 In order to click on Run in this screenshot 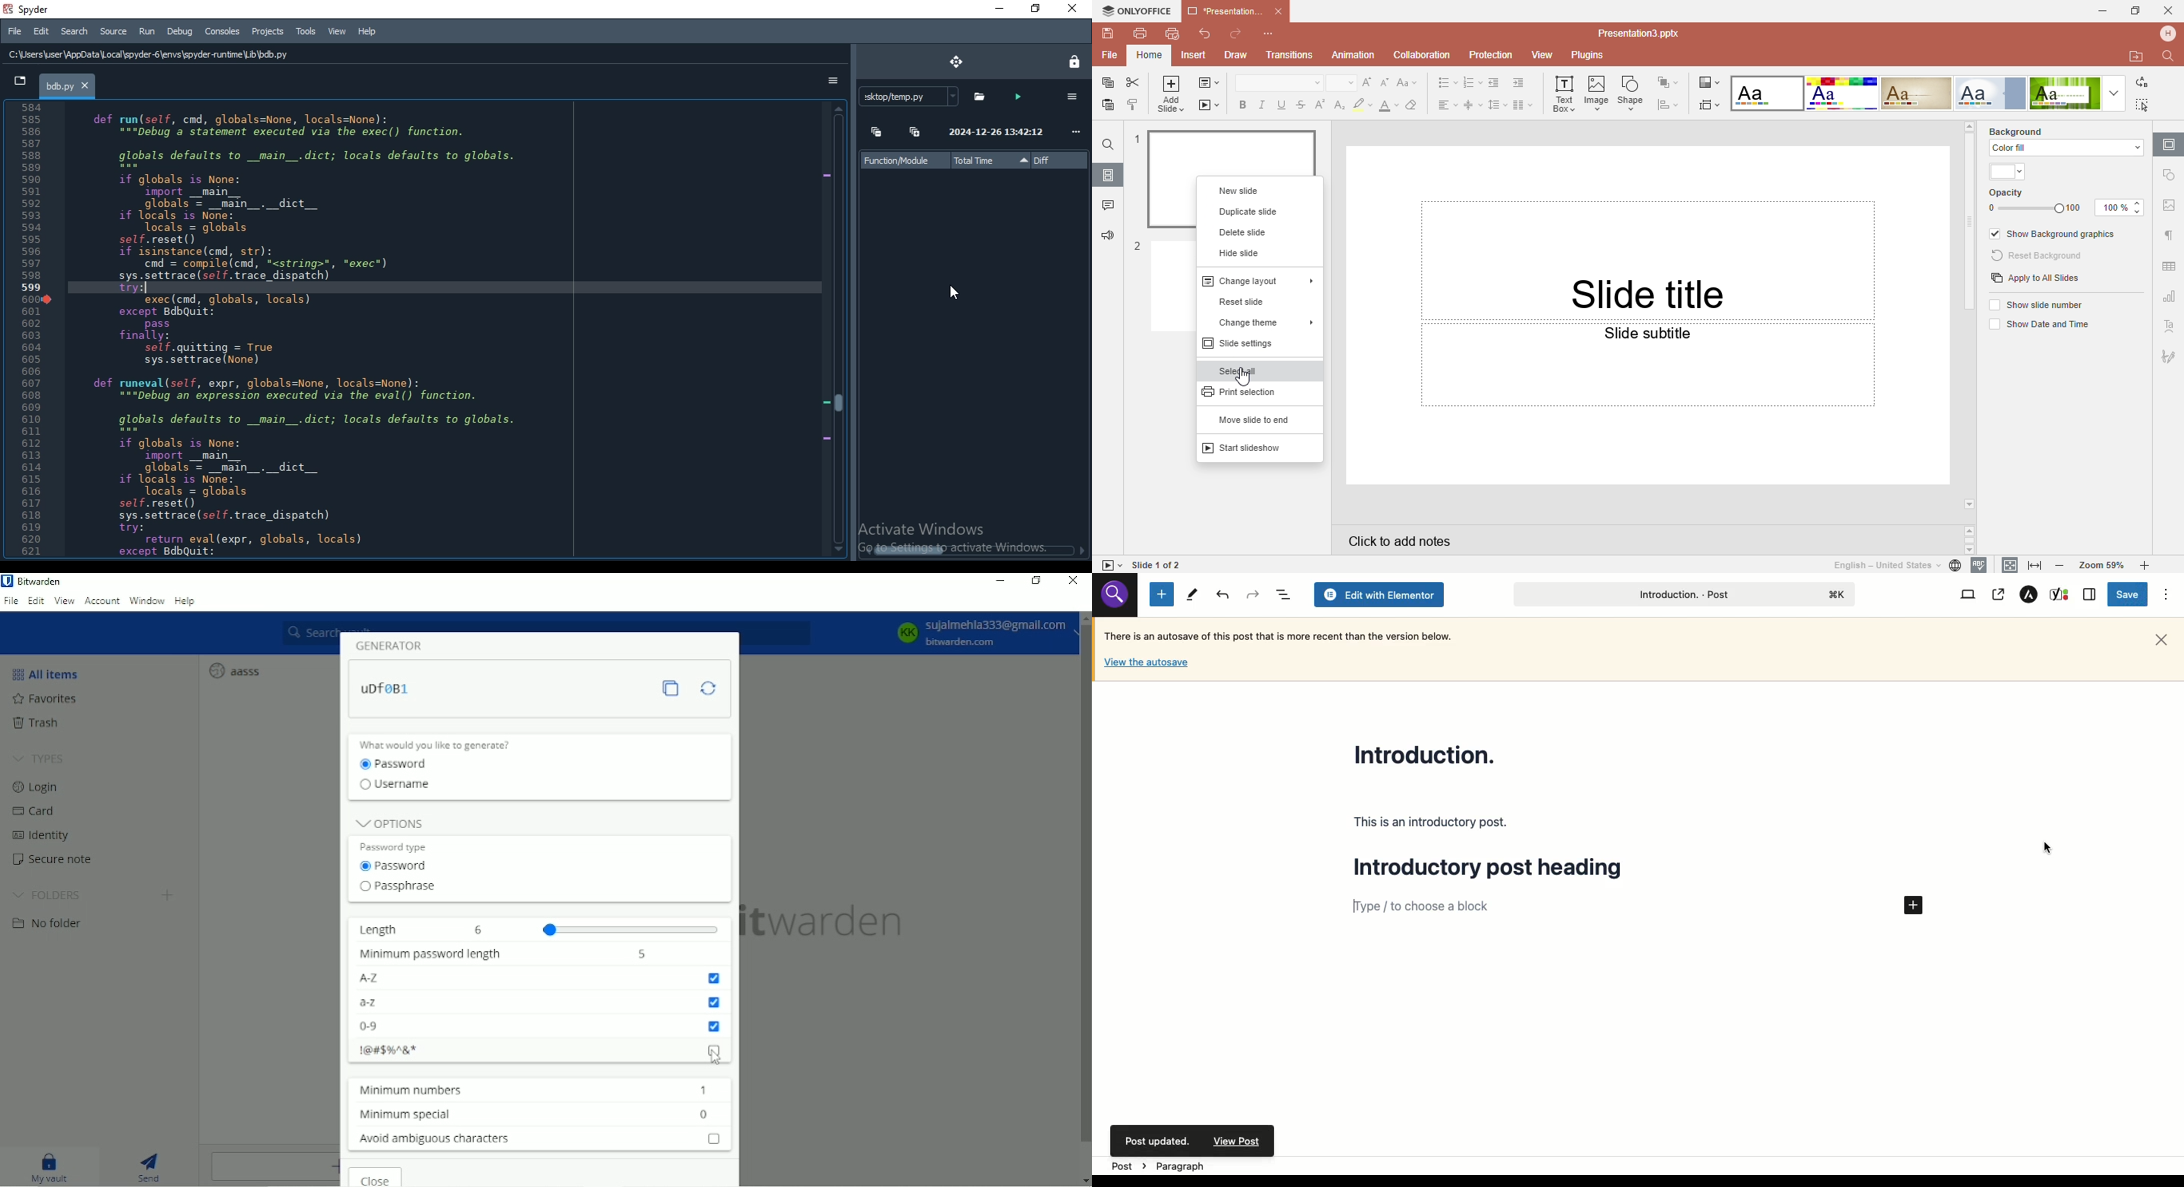, I will do `click(147, 32)`.